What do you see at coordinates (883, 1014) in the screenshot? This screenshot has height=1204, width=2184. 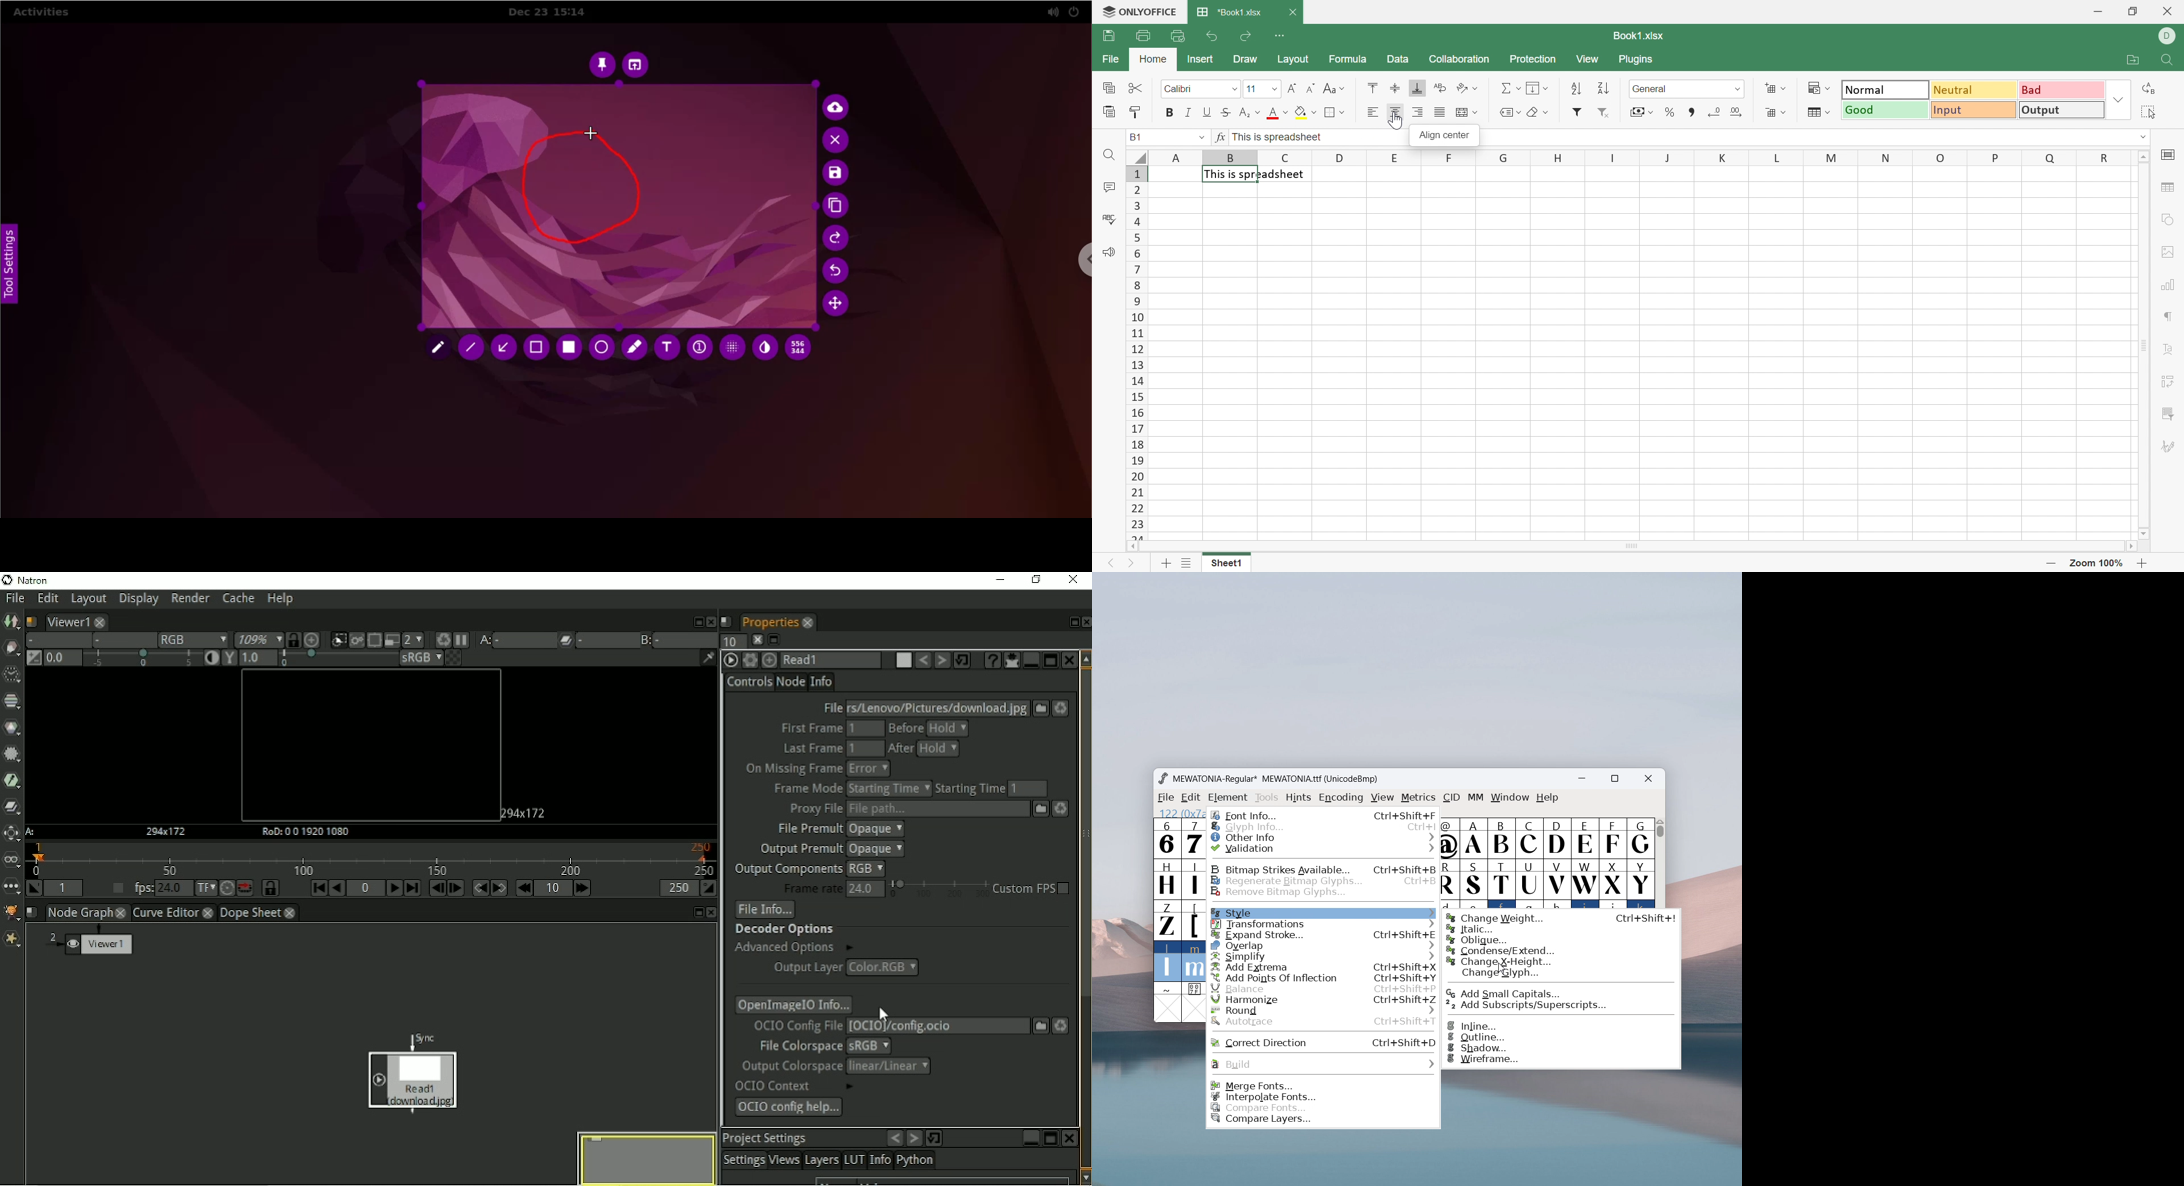 I see `Cursor` at bounding box center [883, 1014].